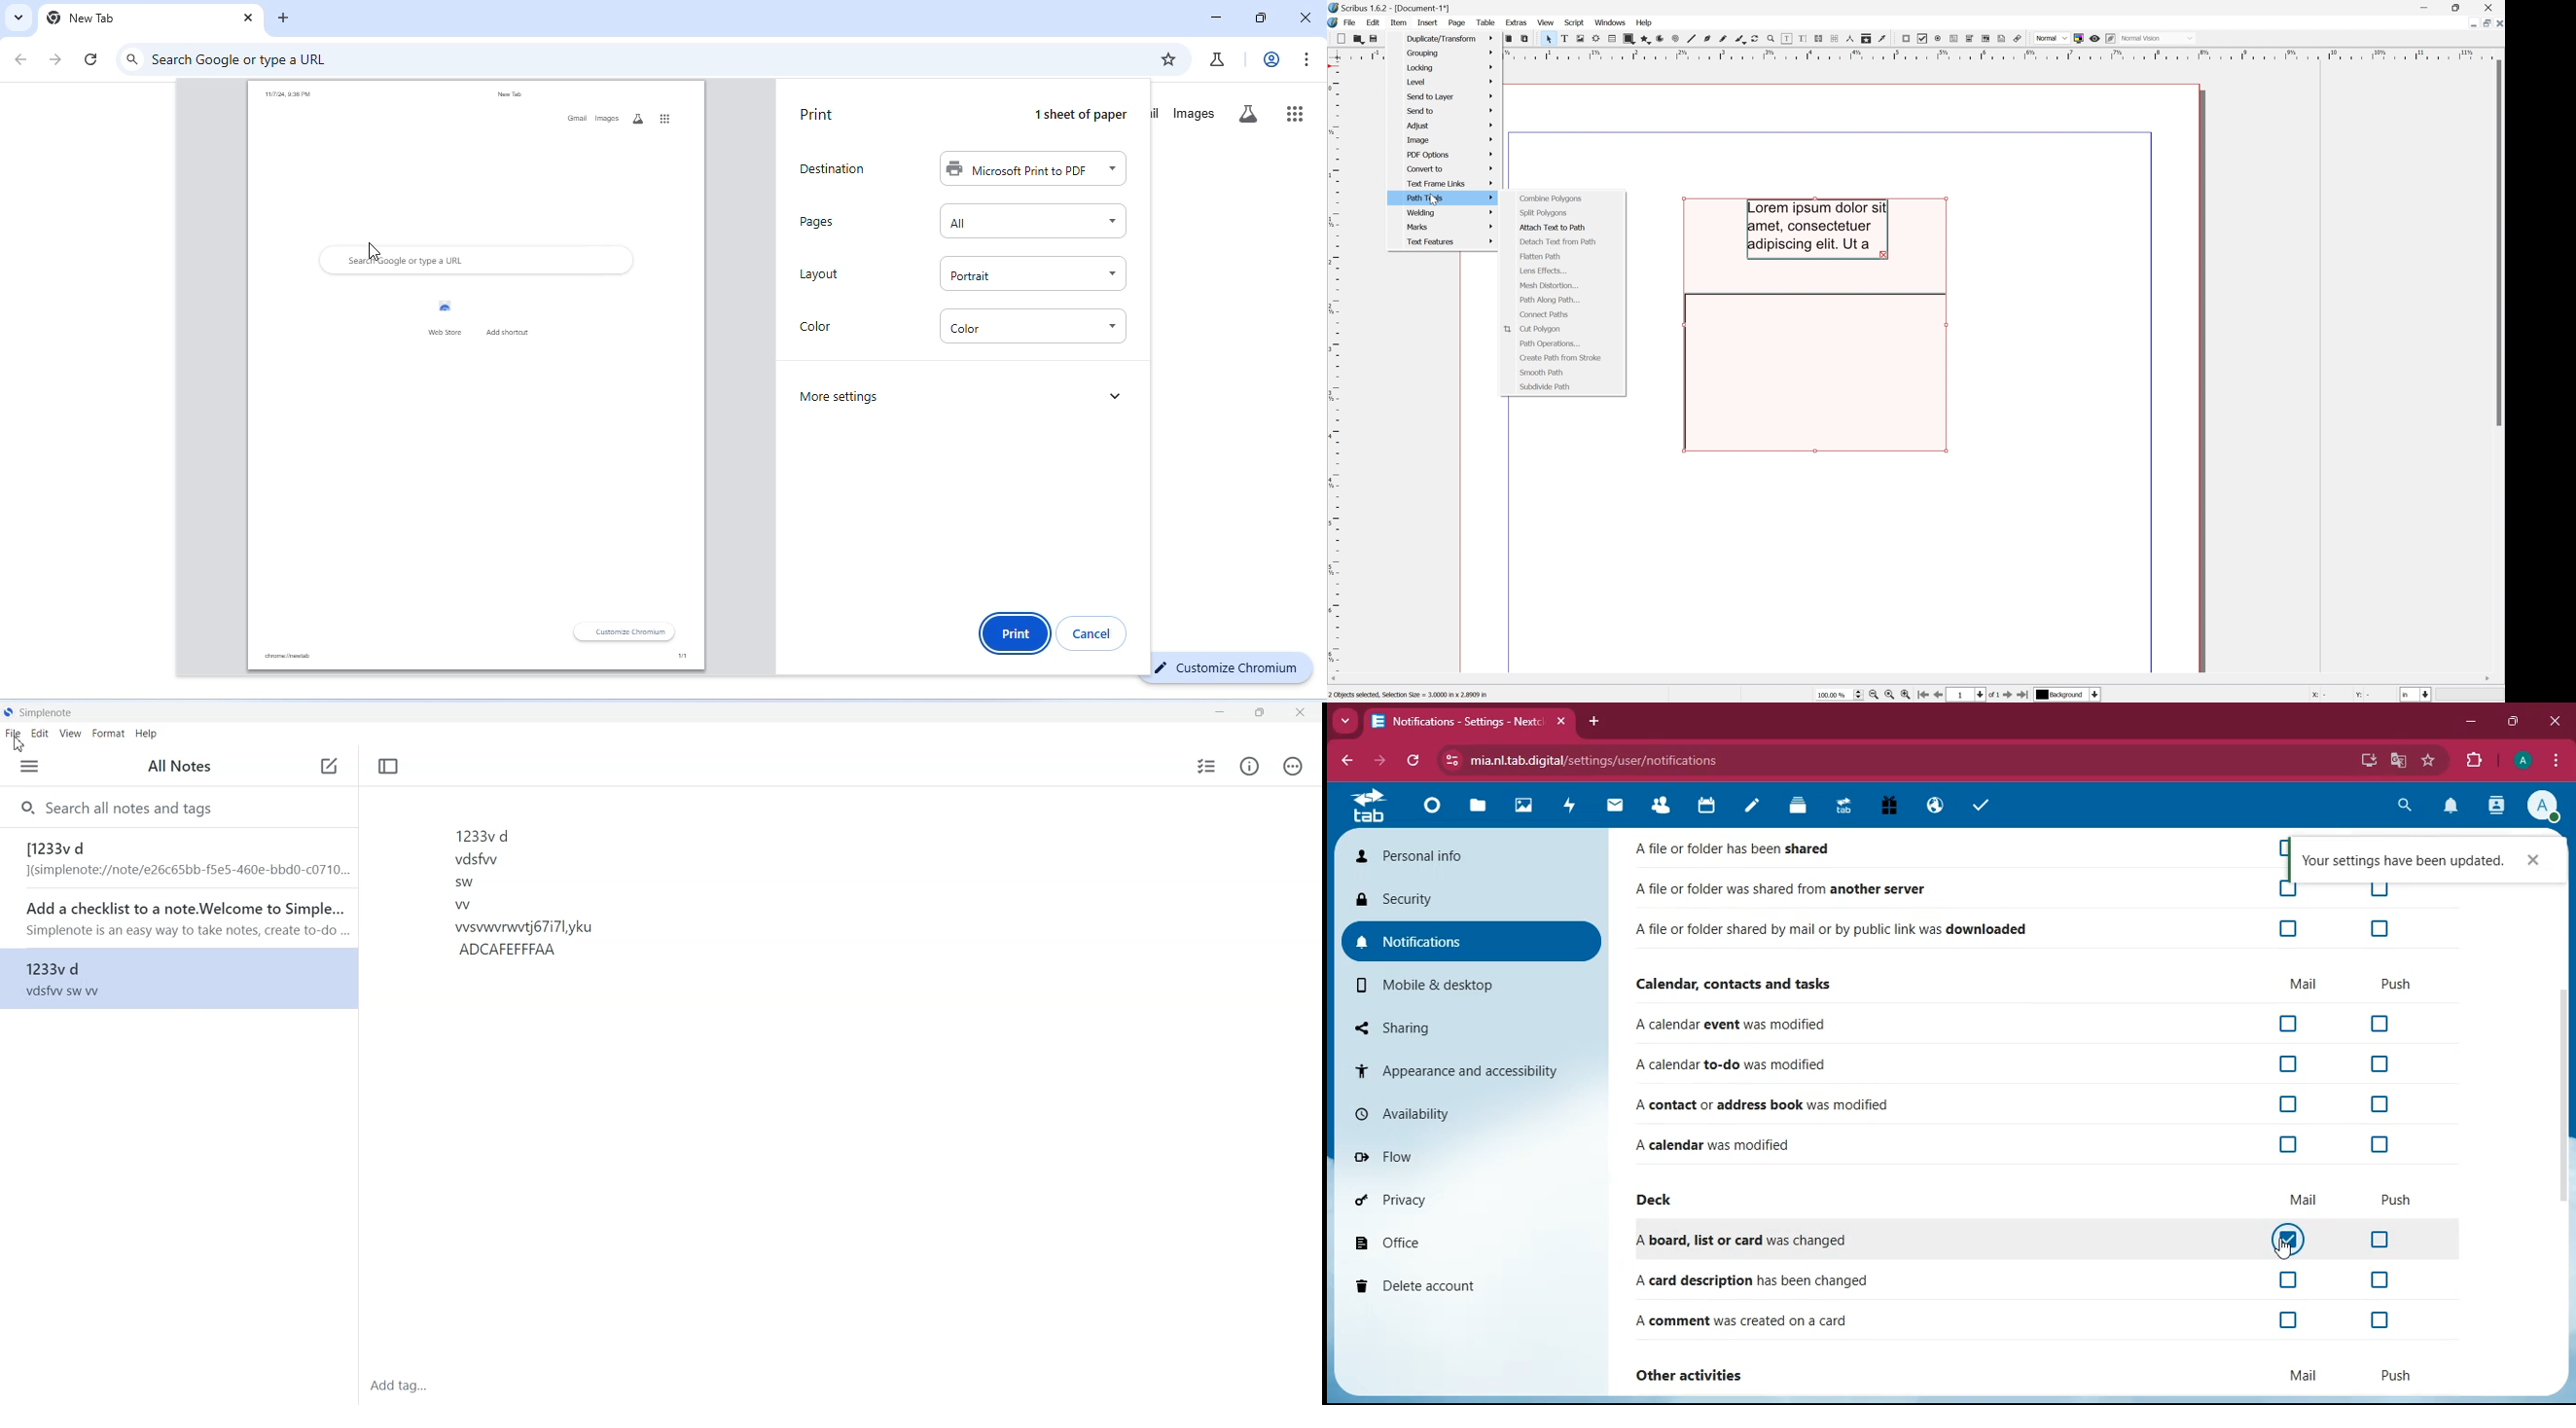  I want to click on mail, so click(2306, 1197).